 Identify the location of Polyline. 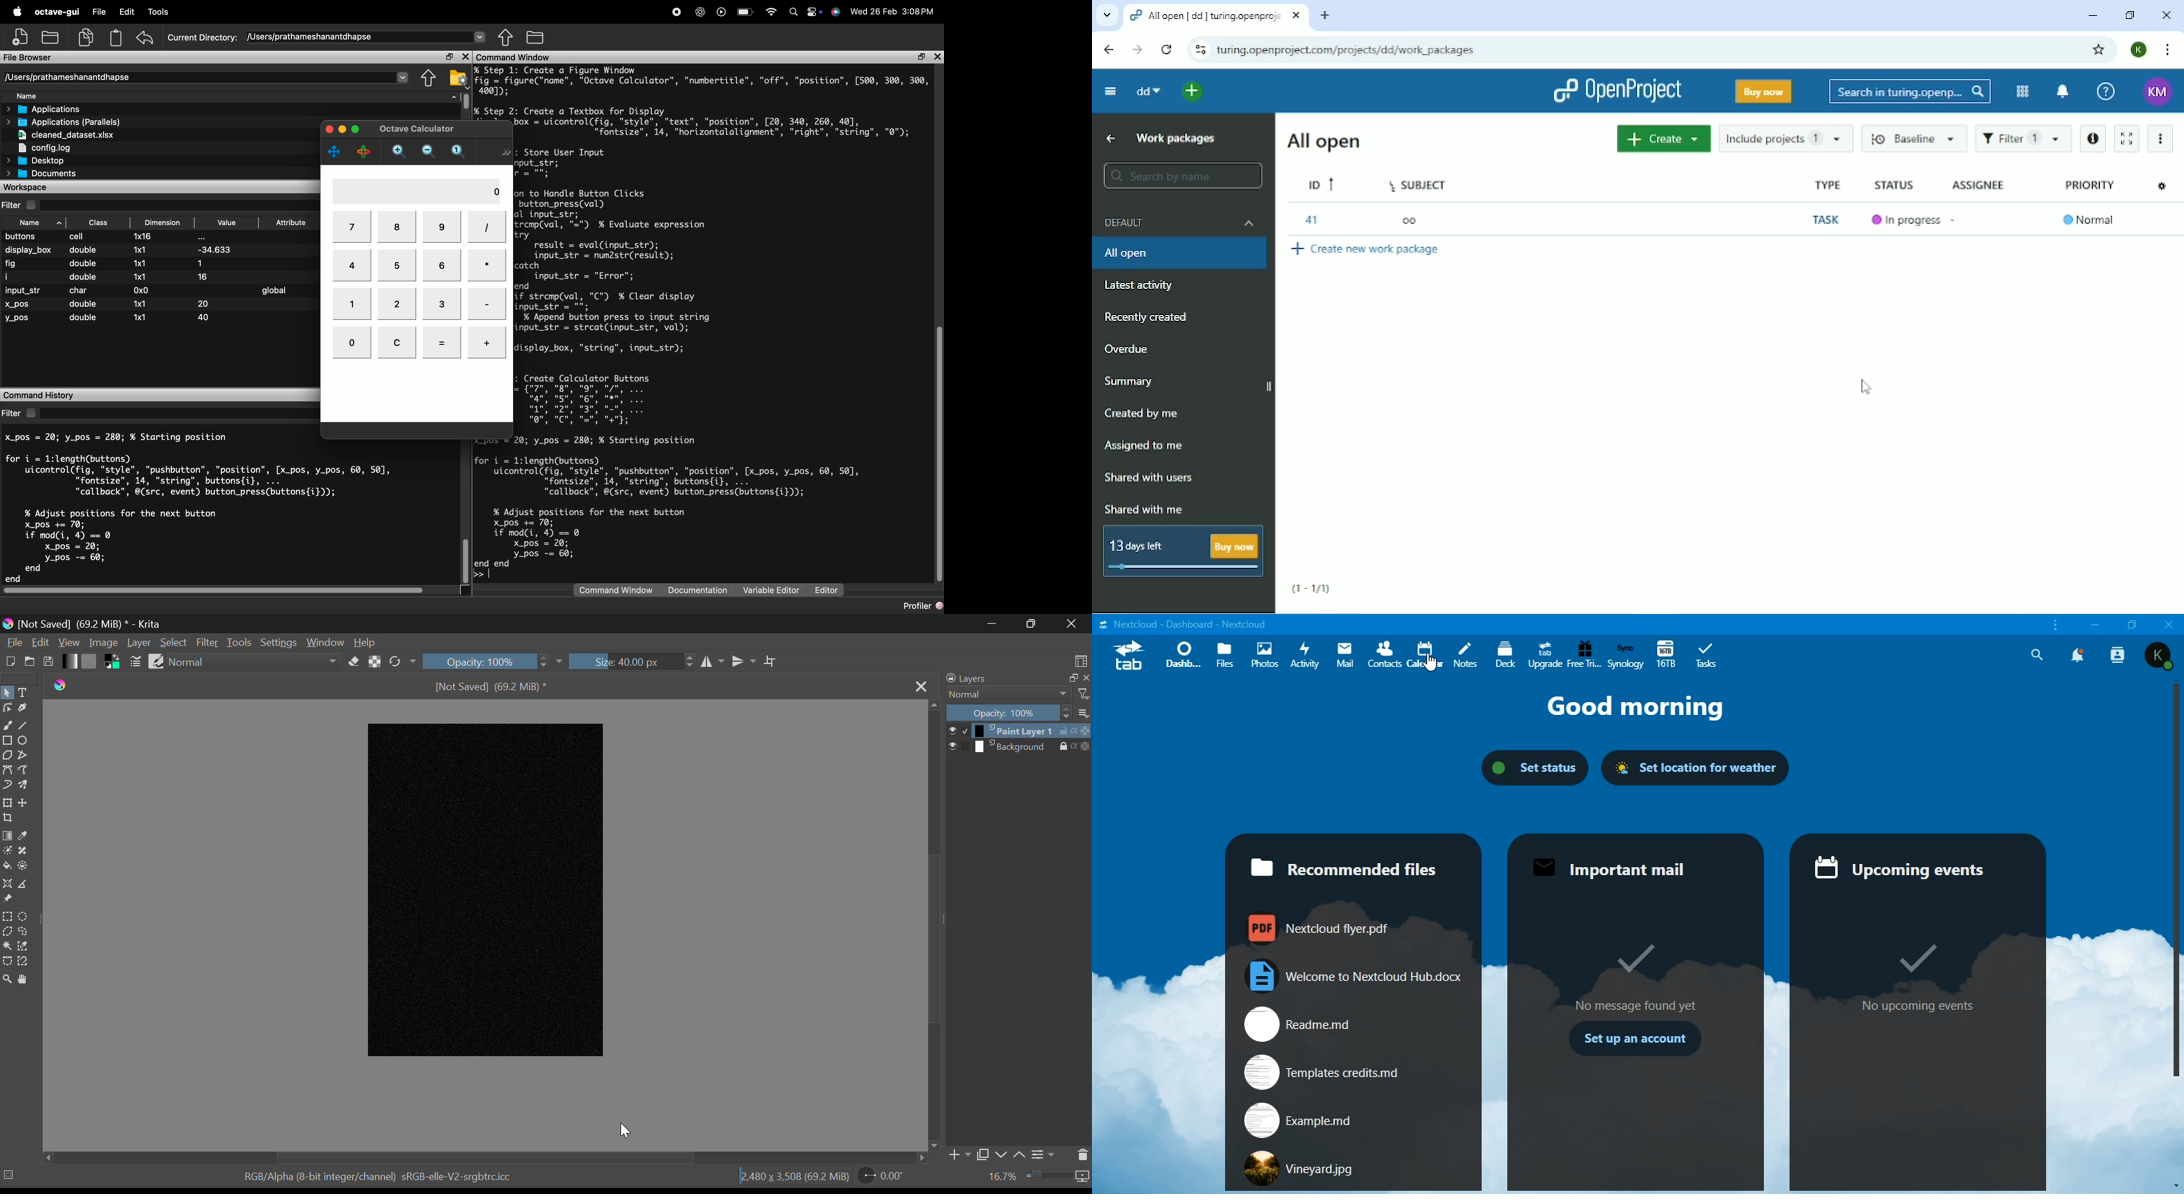
(24, 755).